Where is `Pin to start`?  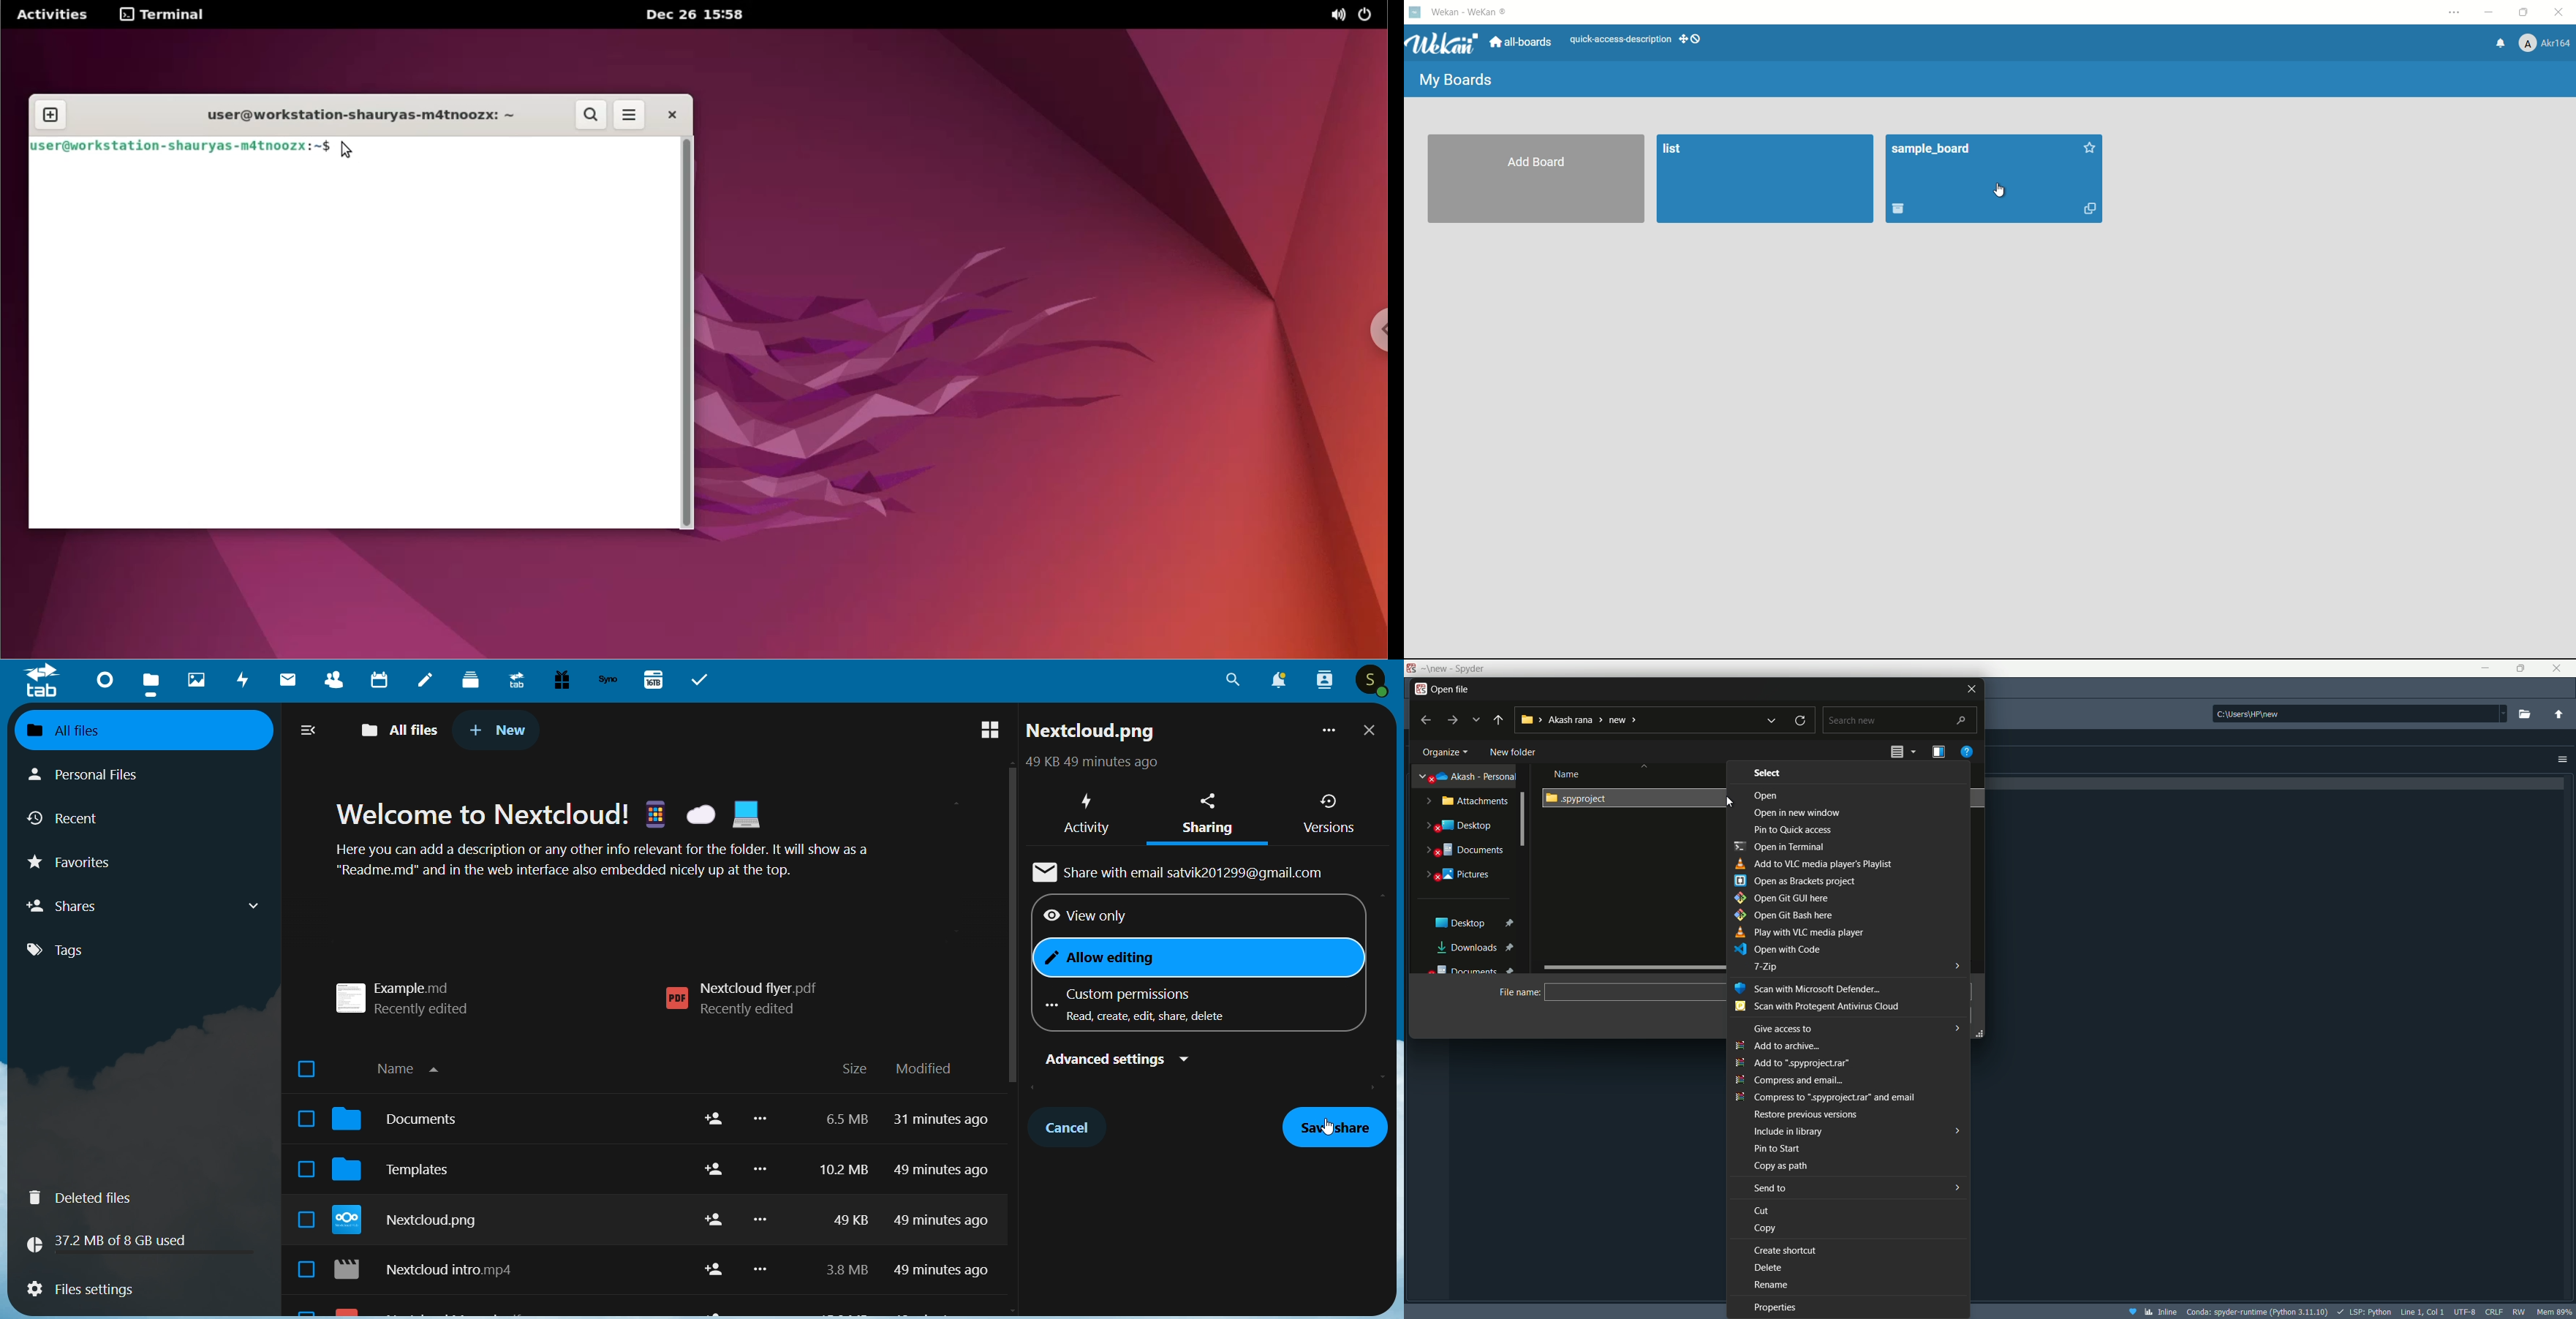
Pin to start is located at coordinates (1780, 1149).